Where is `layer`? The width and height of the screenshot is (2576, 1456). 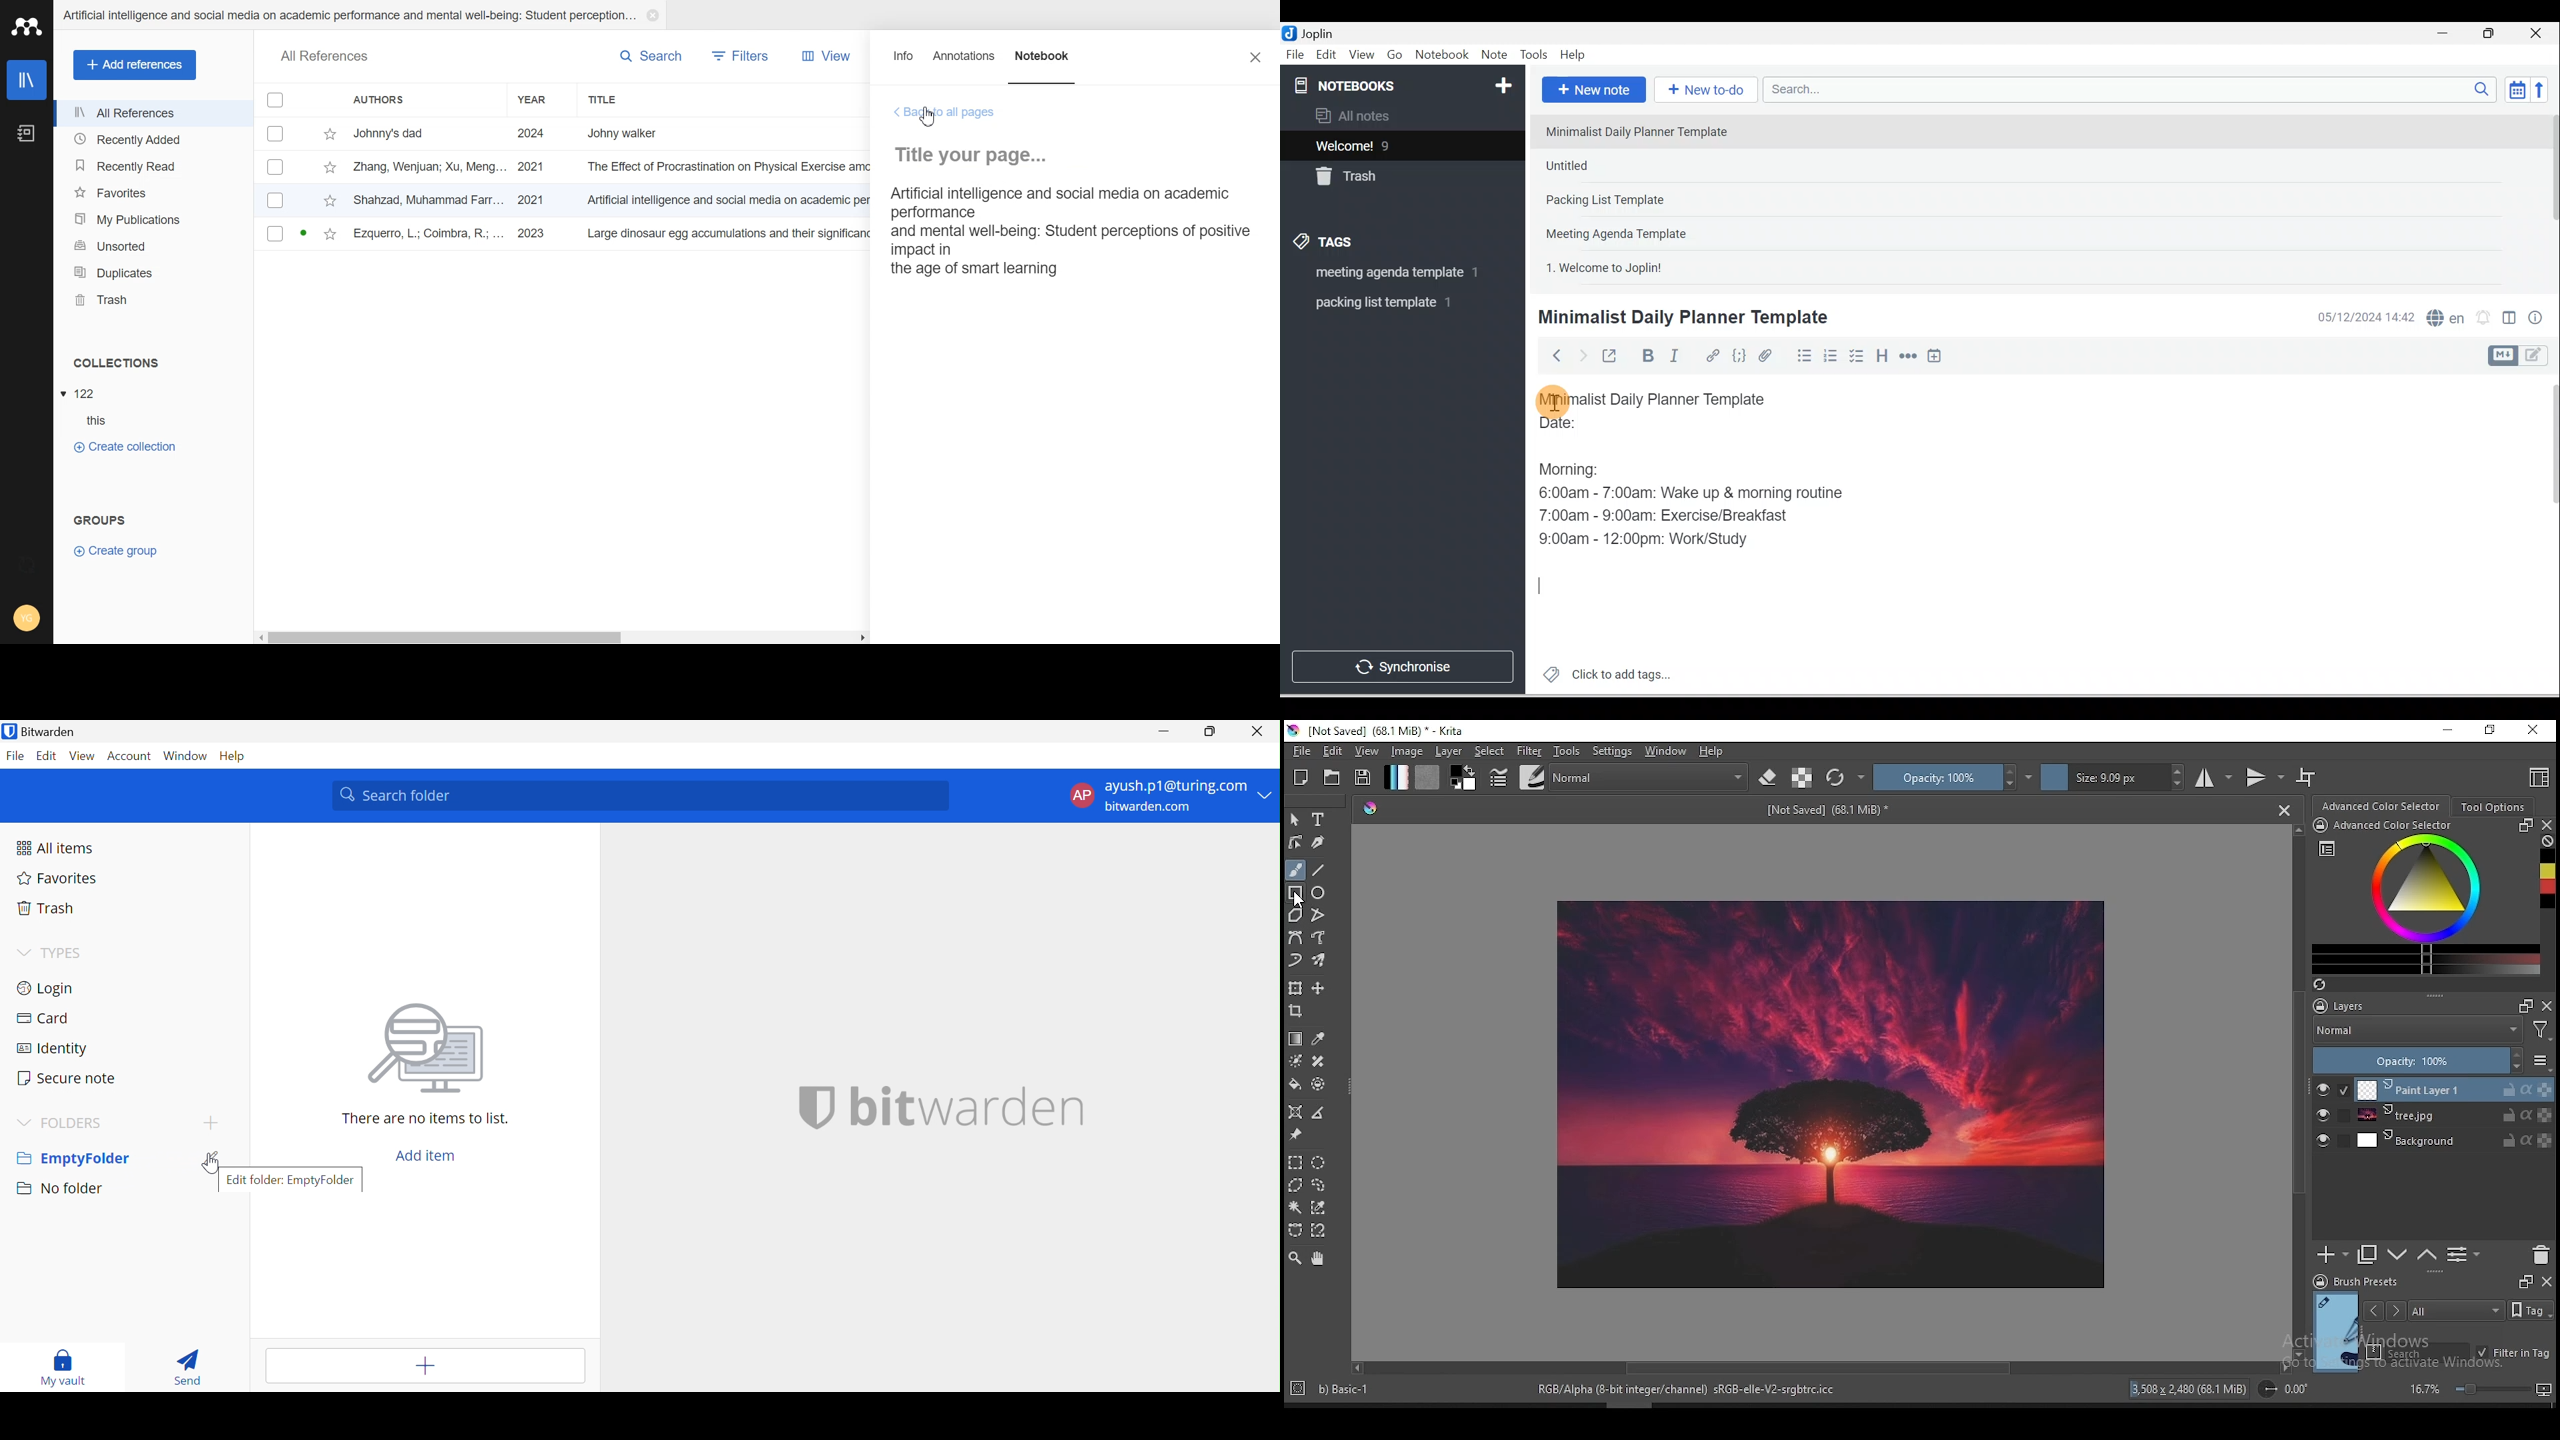 layer is located at coordinates (2454, 1089).